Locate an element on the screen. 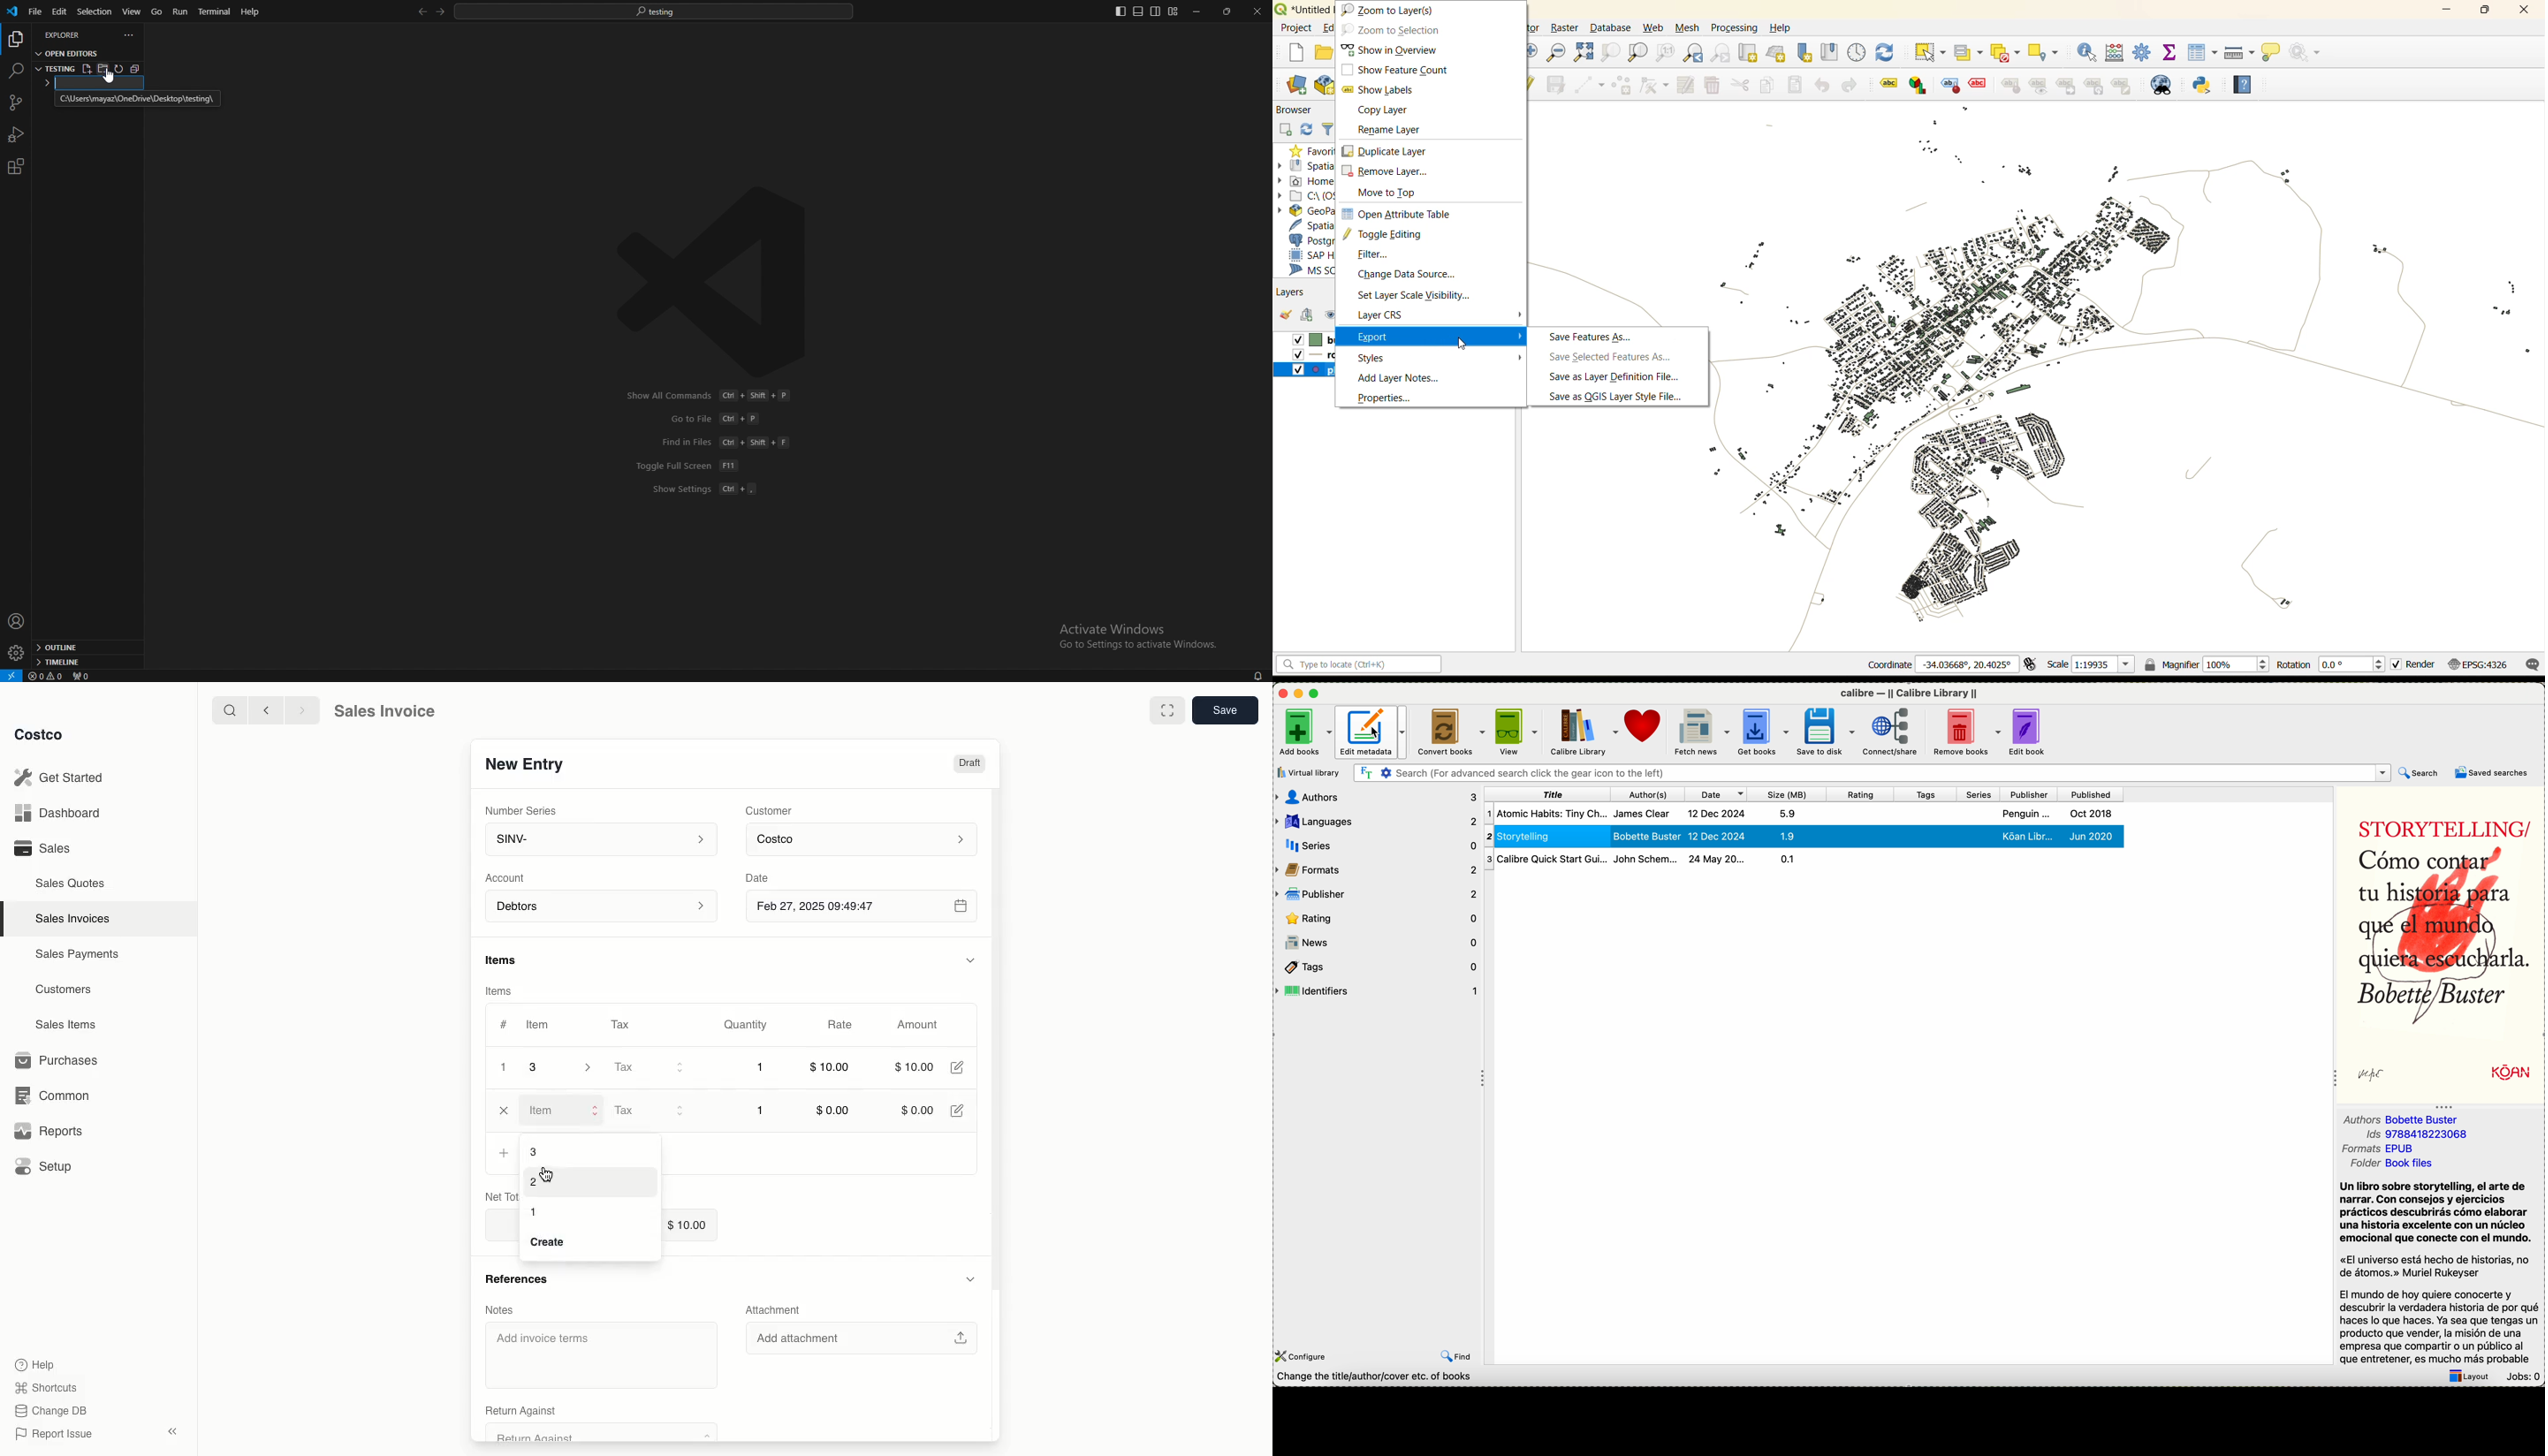 The image size is (2548, 1456). Get Started is located at coordinates (62, 777).